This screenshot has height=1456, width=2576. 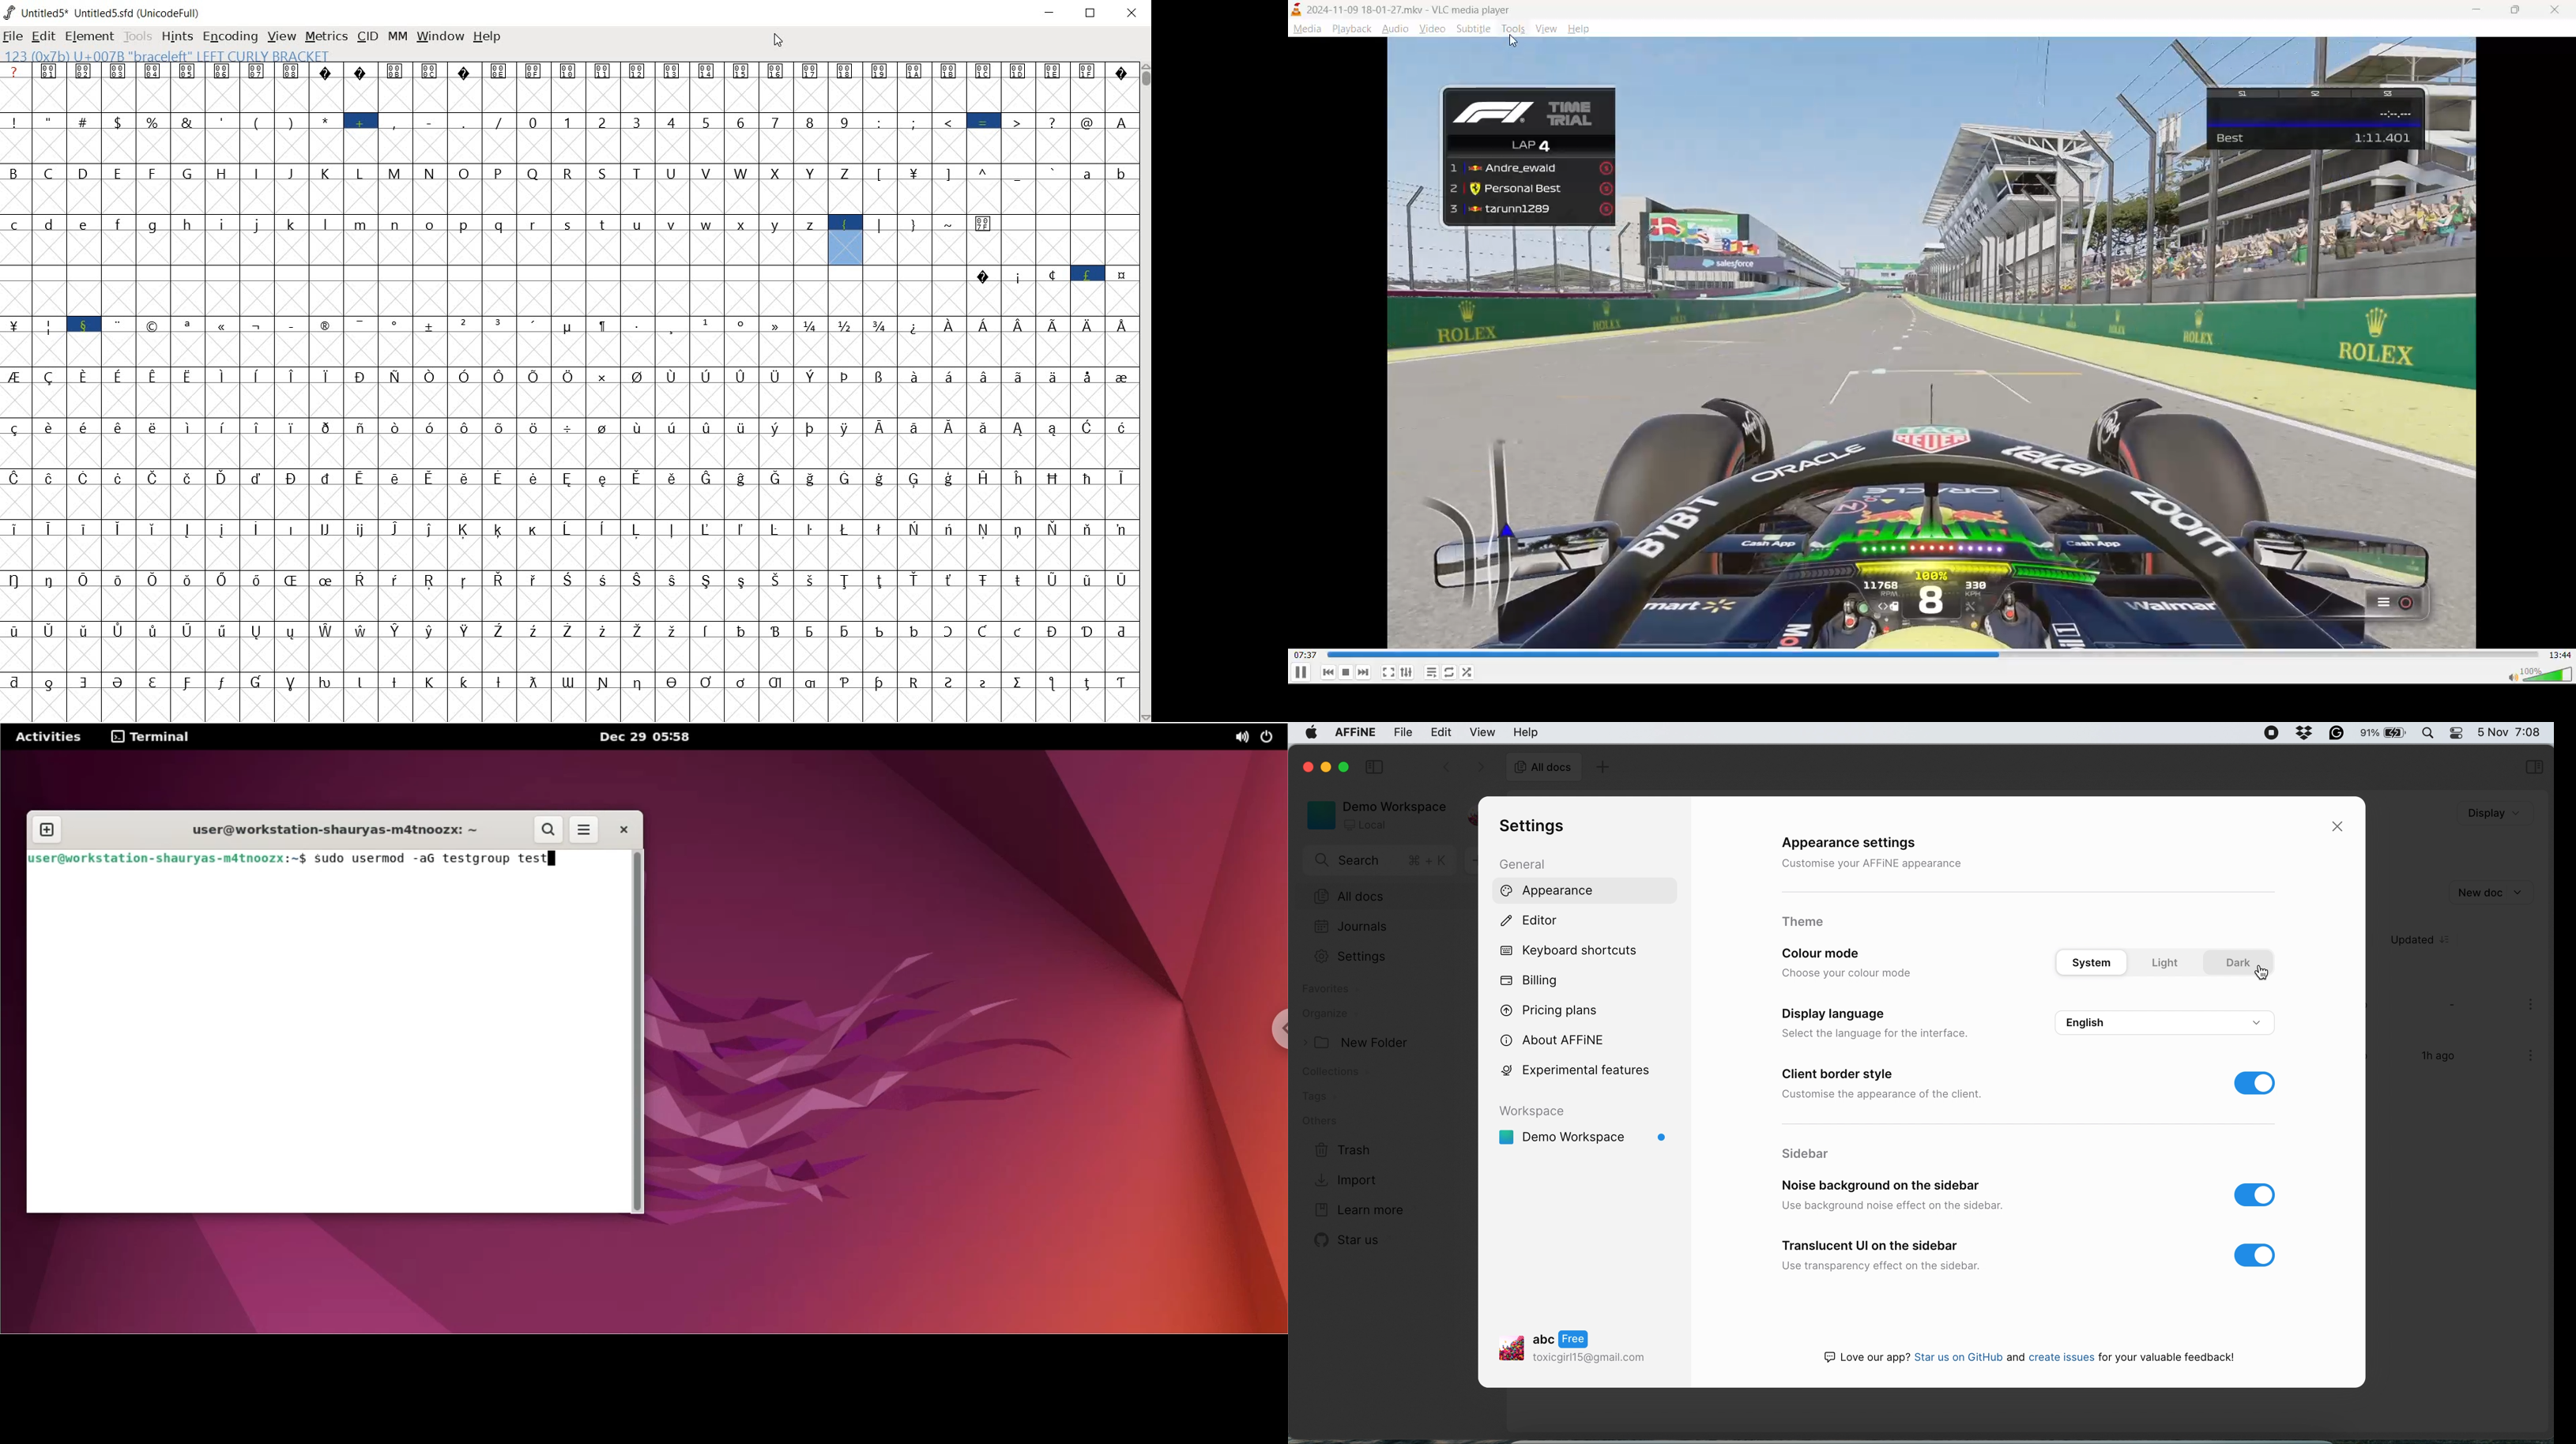 What do you see at coordinates (2430, 733) in the screenshot?
I see `spotlight search` at bounding box center [2430, 733].